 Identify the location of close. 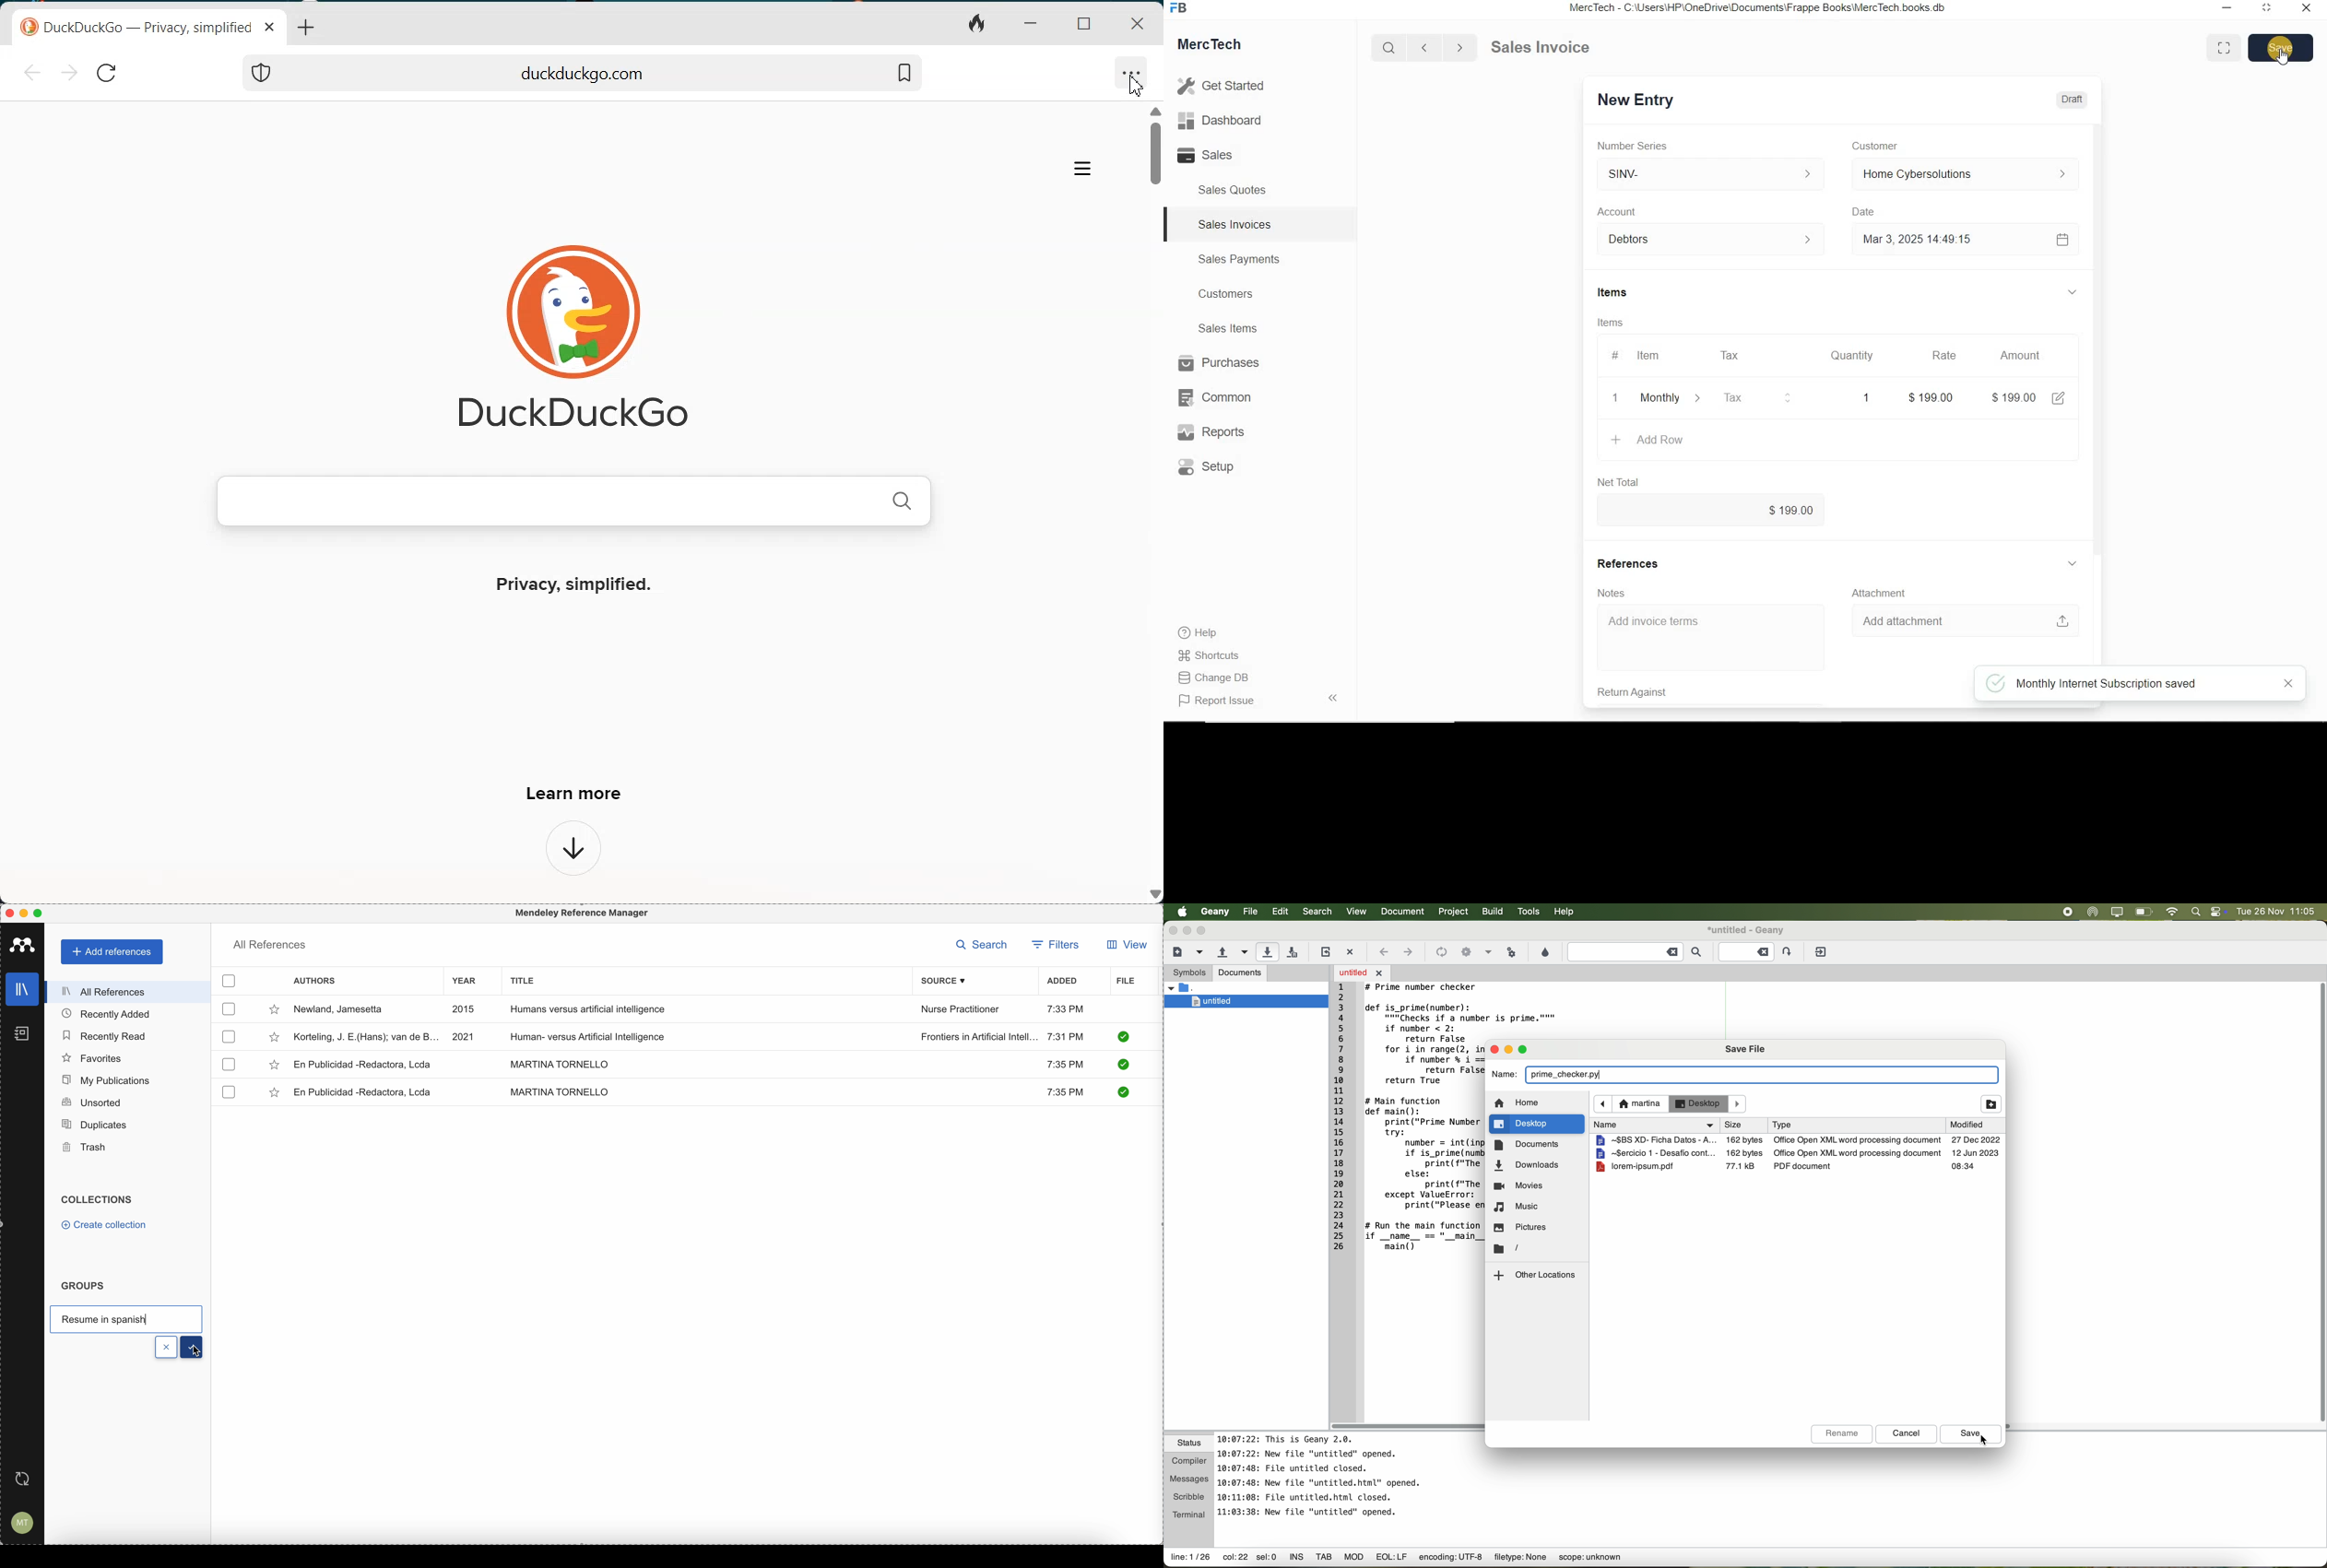
(2286, 683).